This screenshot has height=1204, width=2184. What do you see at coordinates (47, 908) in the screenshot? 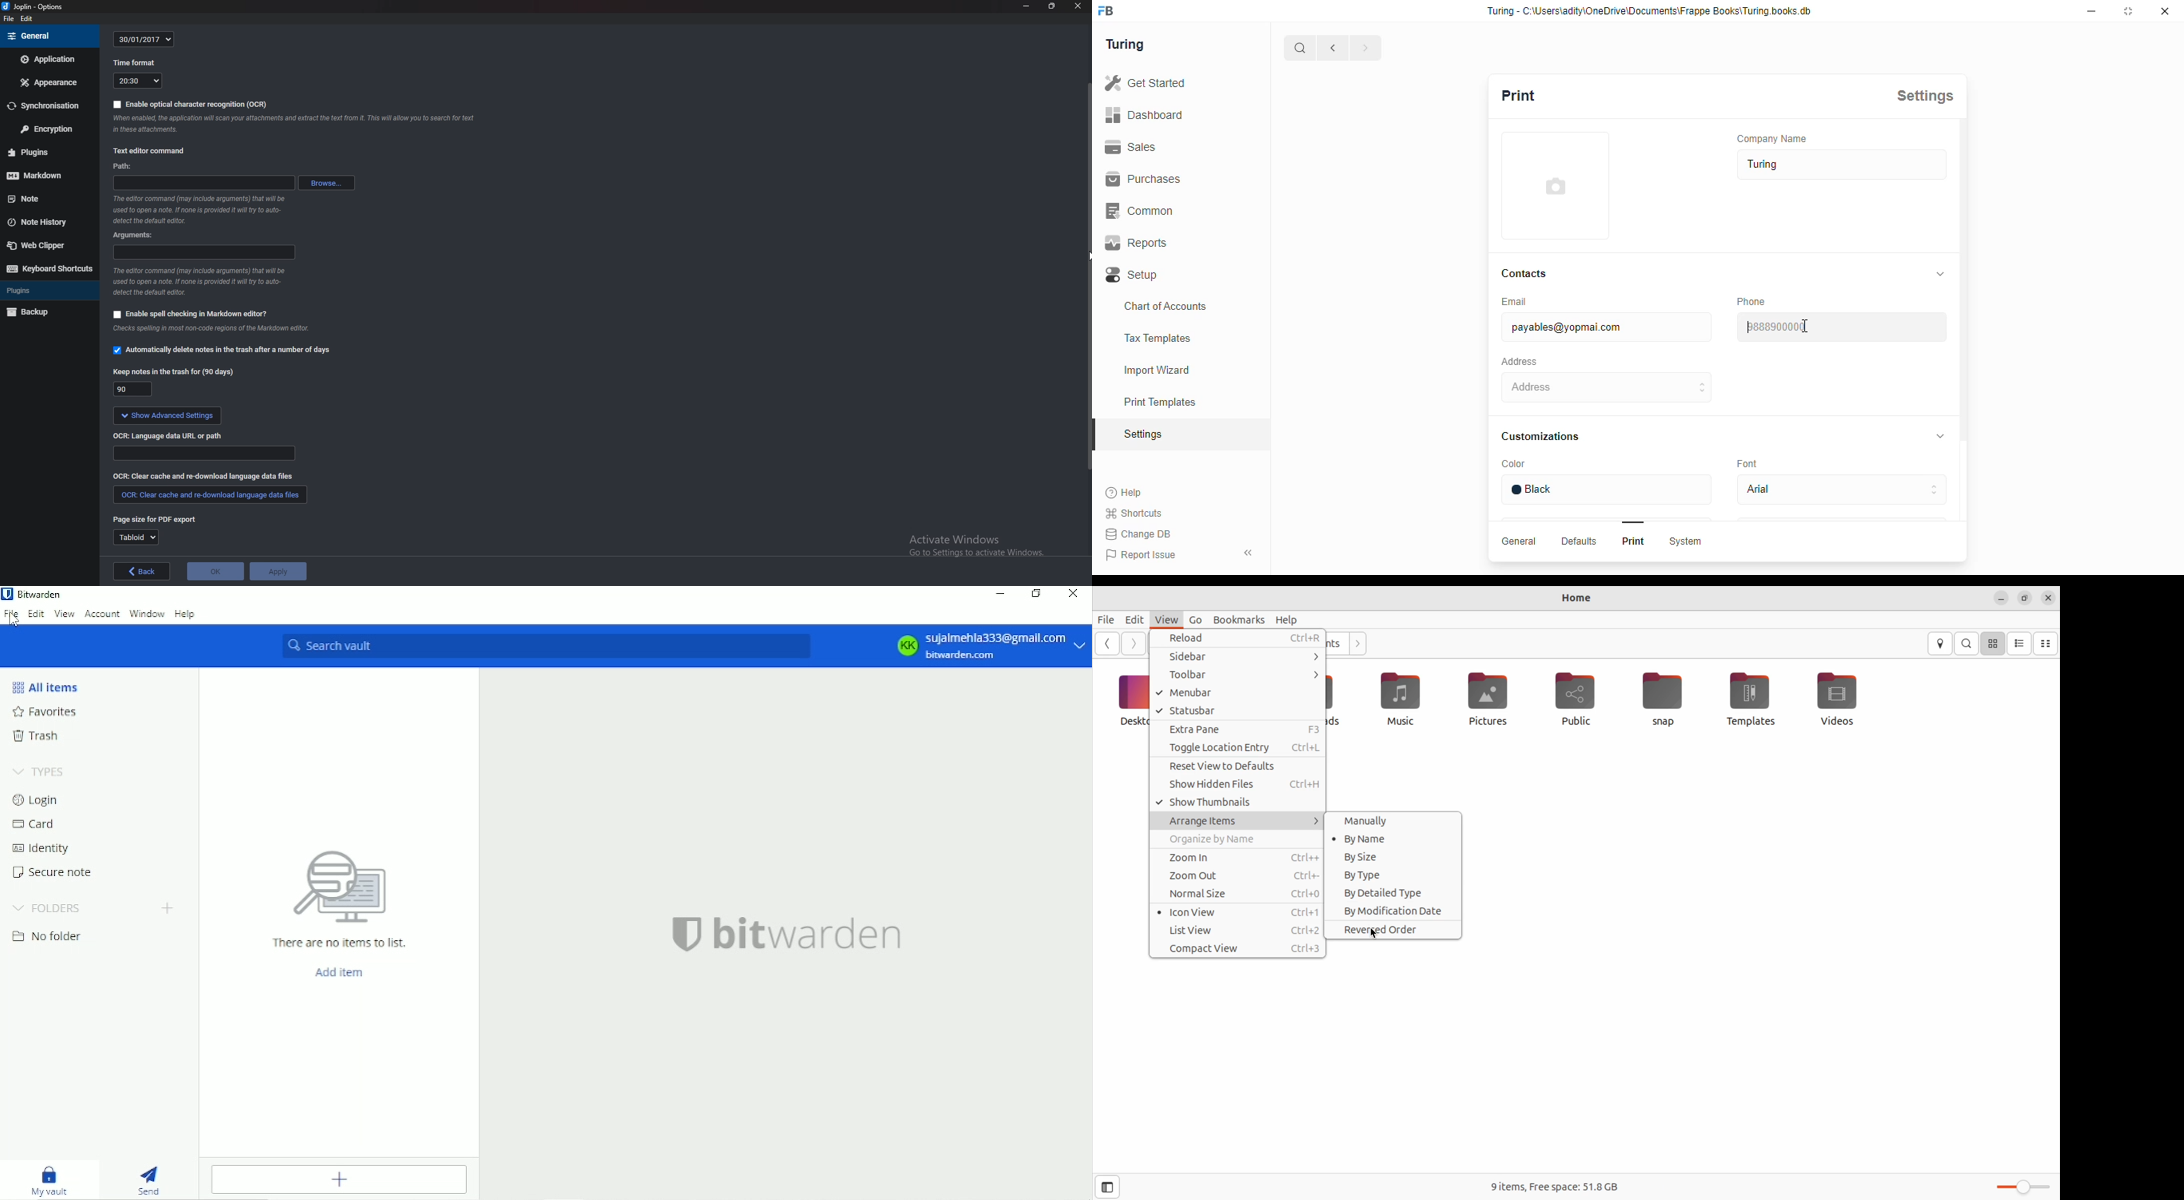
I see `Folders` at bounding box center [47, 908].